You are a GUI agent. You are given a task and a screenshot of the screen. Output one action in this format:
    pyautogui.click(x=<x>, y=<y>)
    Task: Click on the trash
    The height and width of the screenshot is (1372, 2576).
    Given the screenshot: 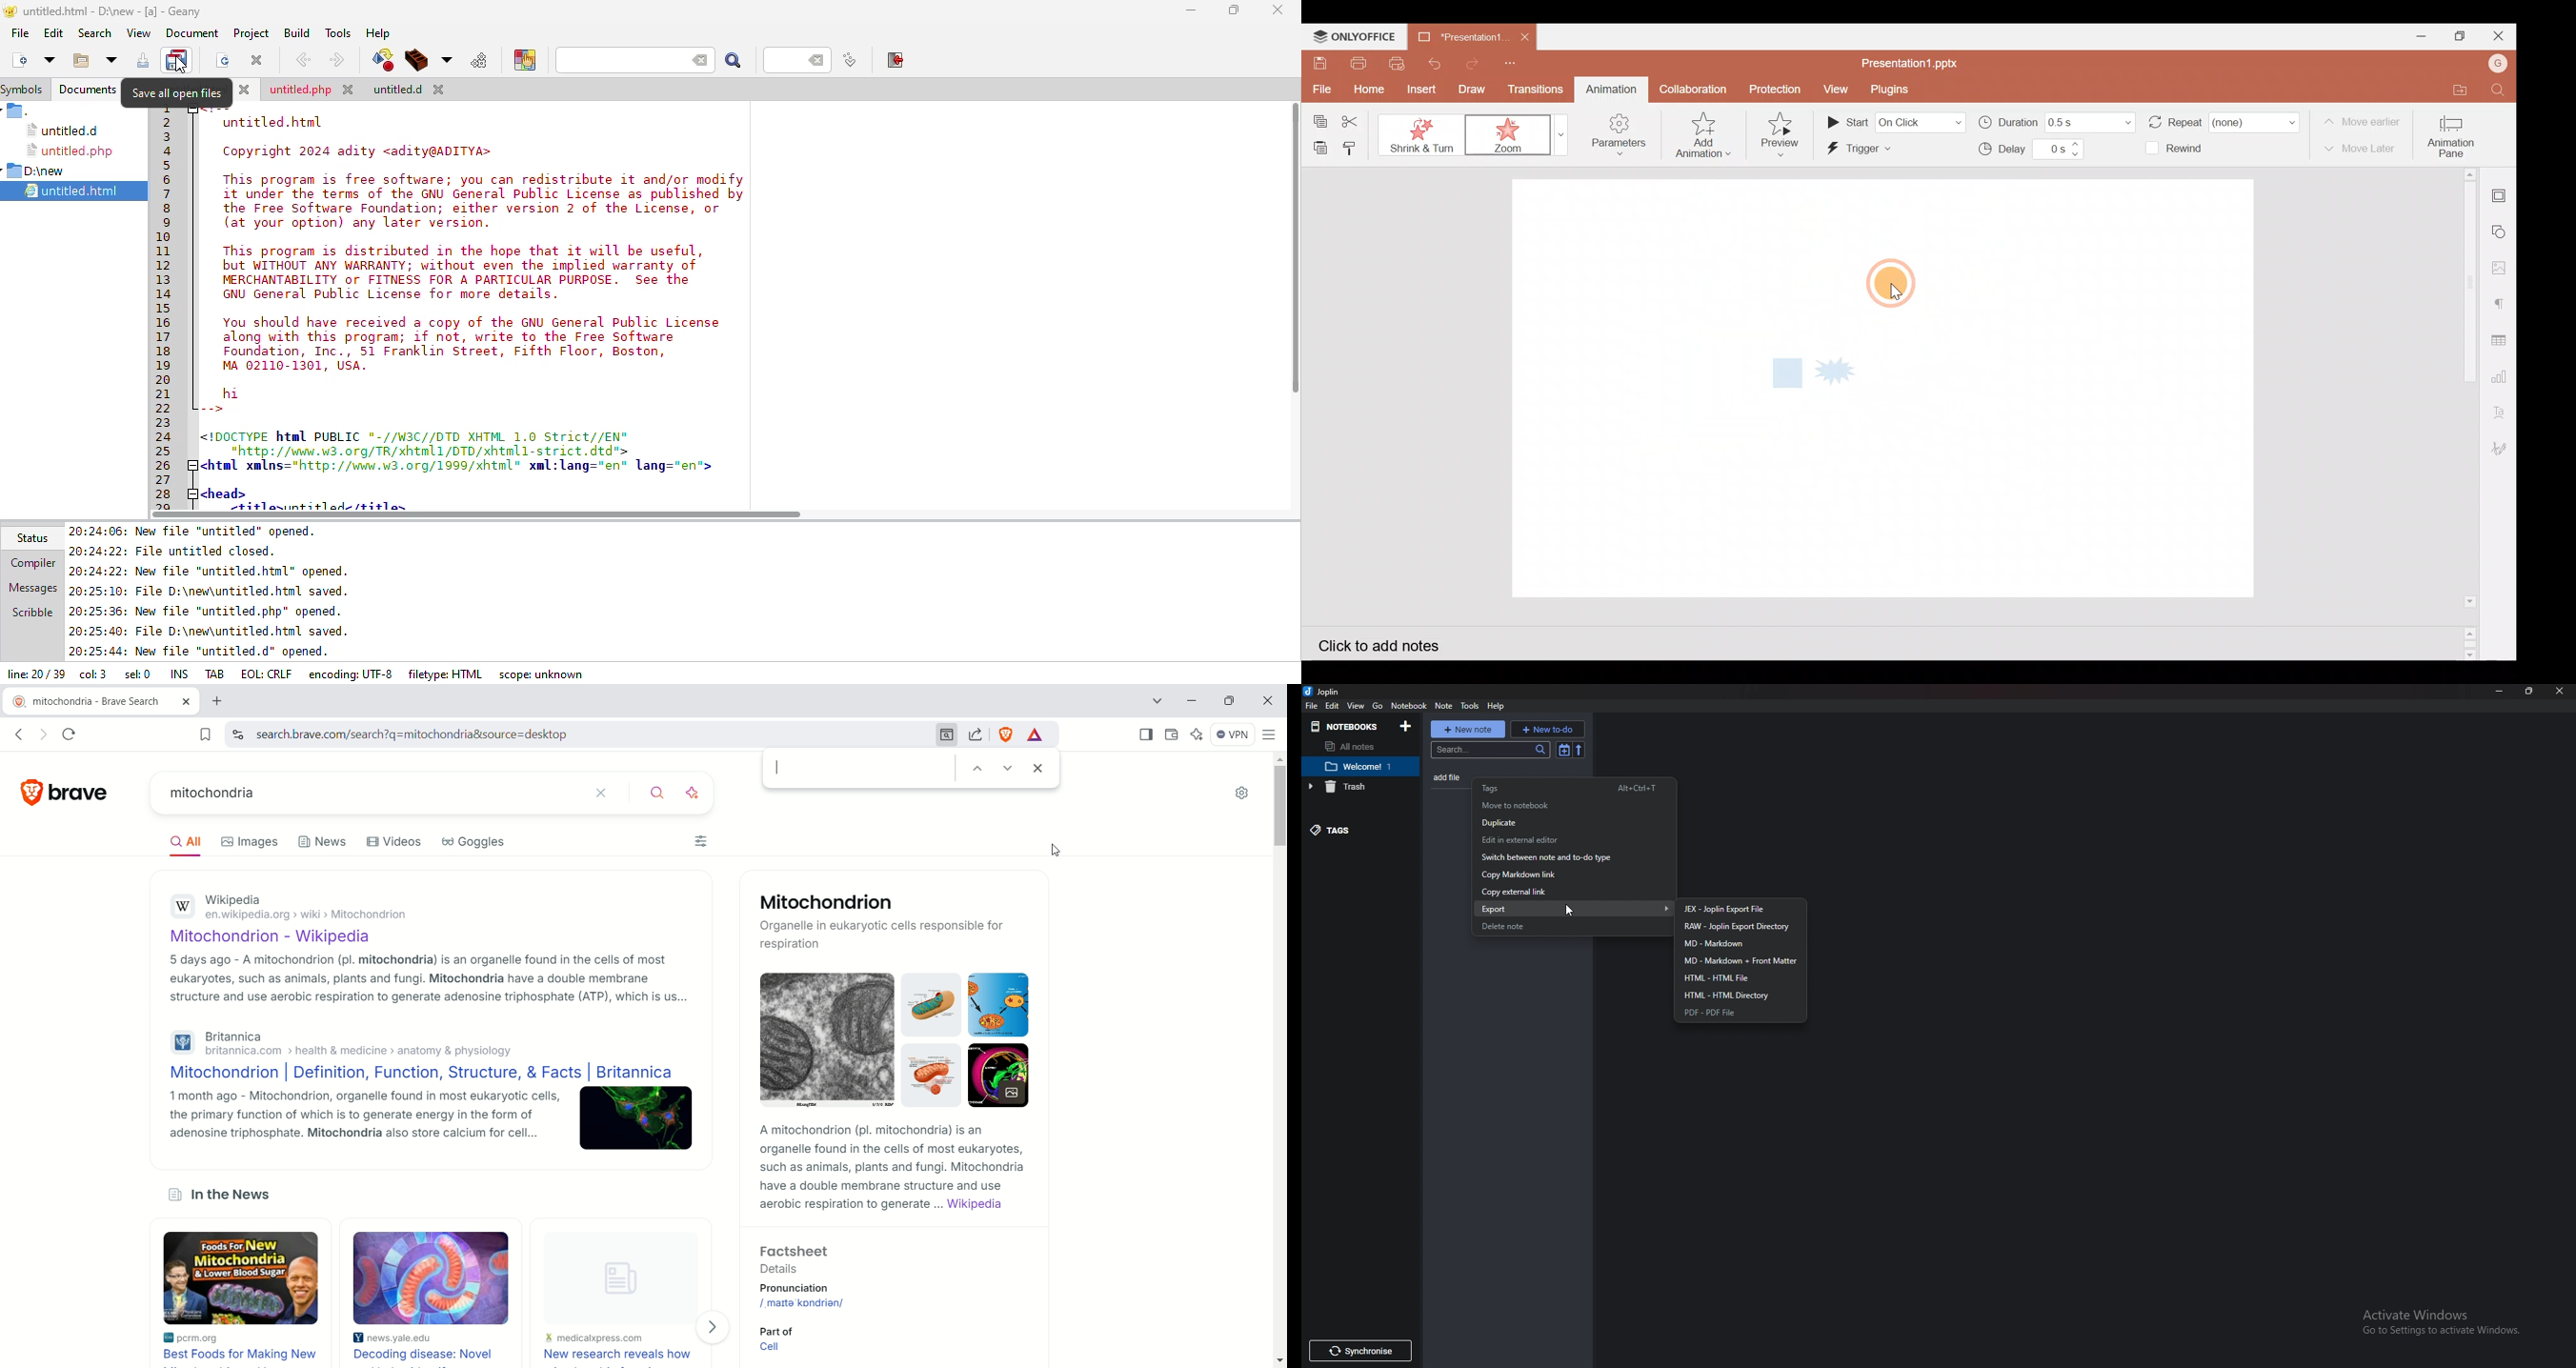 What is the action you would take?
    pyautogui.click(x=1353, y=787)
    